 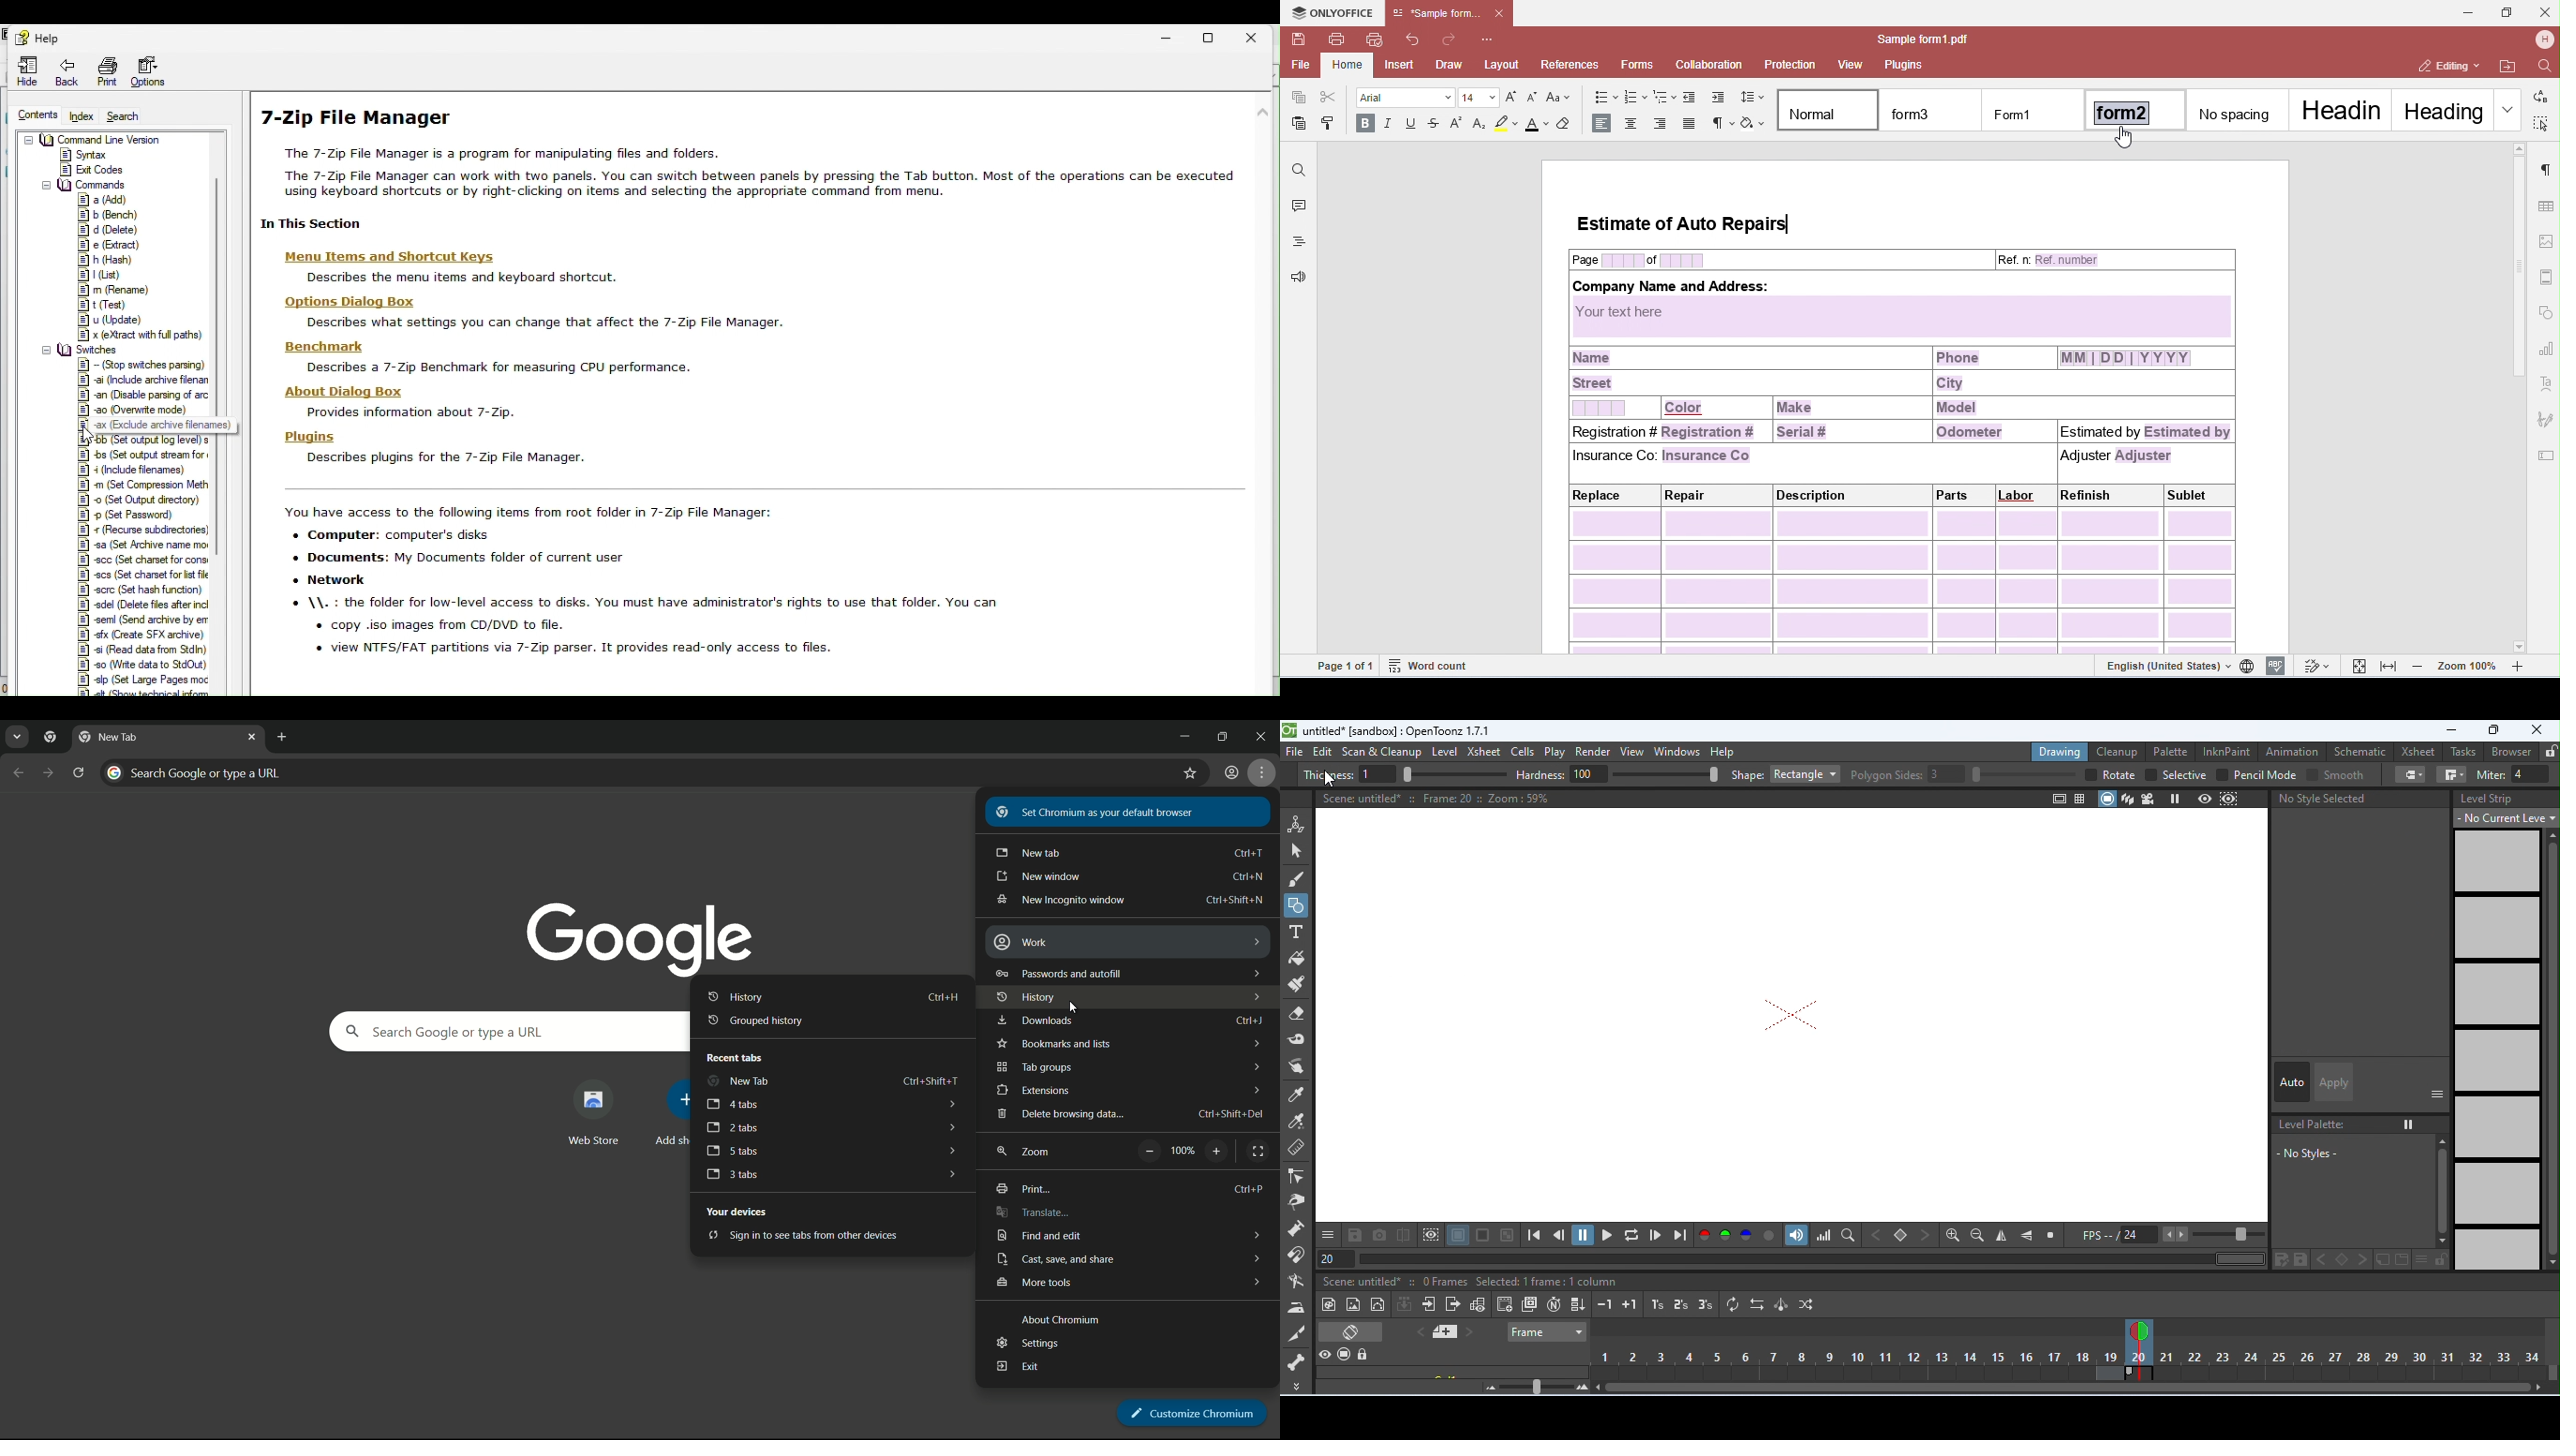 What do you see at coordinates (1059, 973) in the screenshot?
I see `password and autofill` at bounding box center [1059, 973].